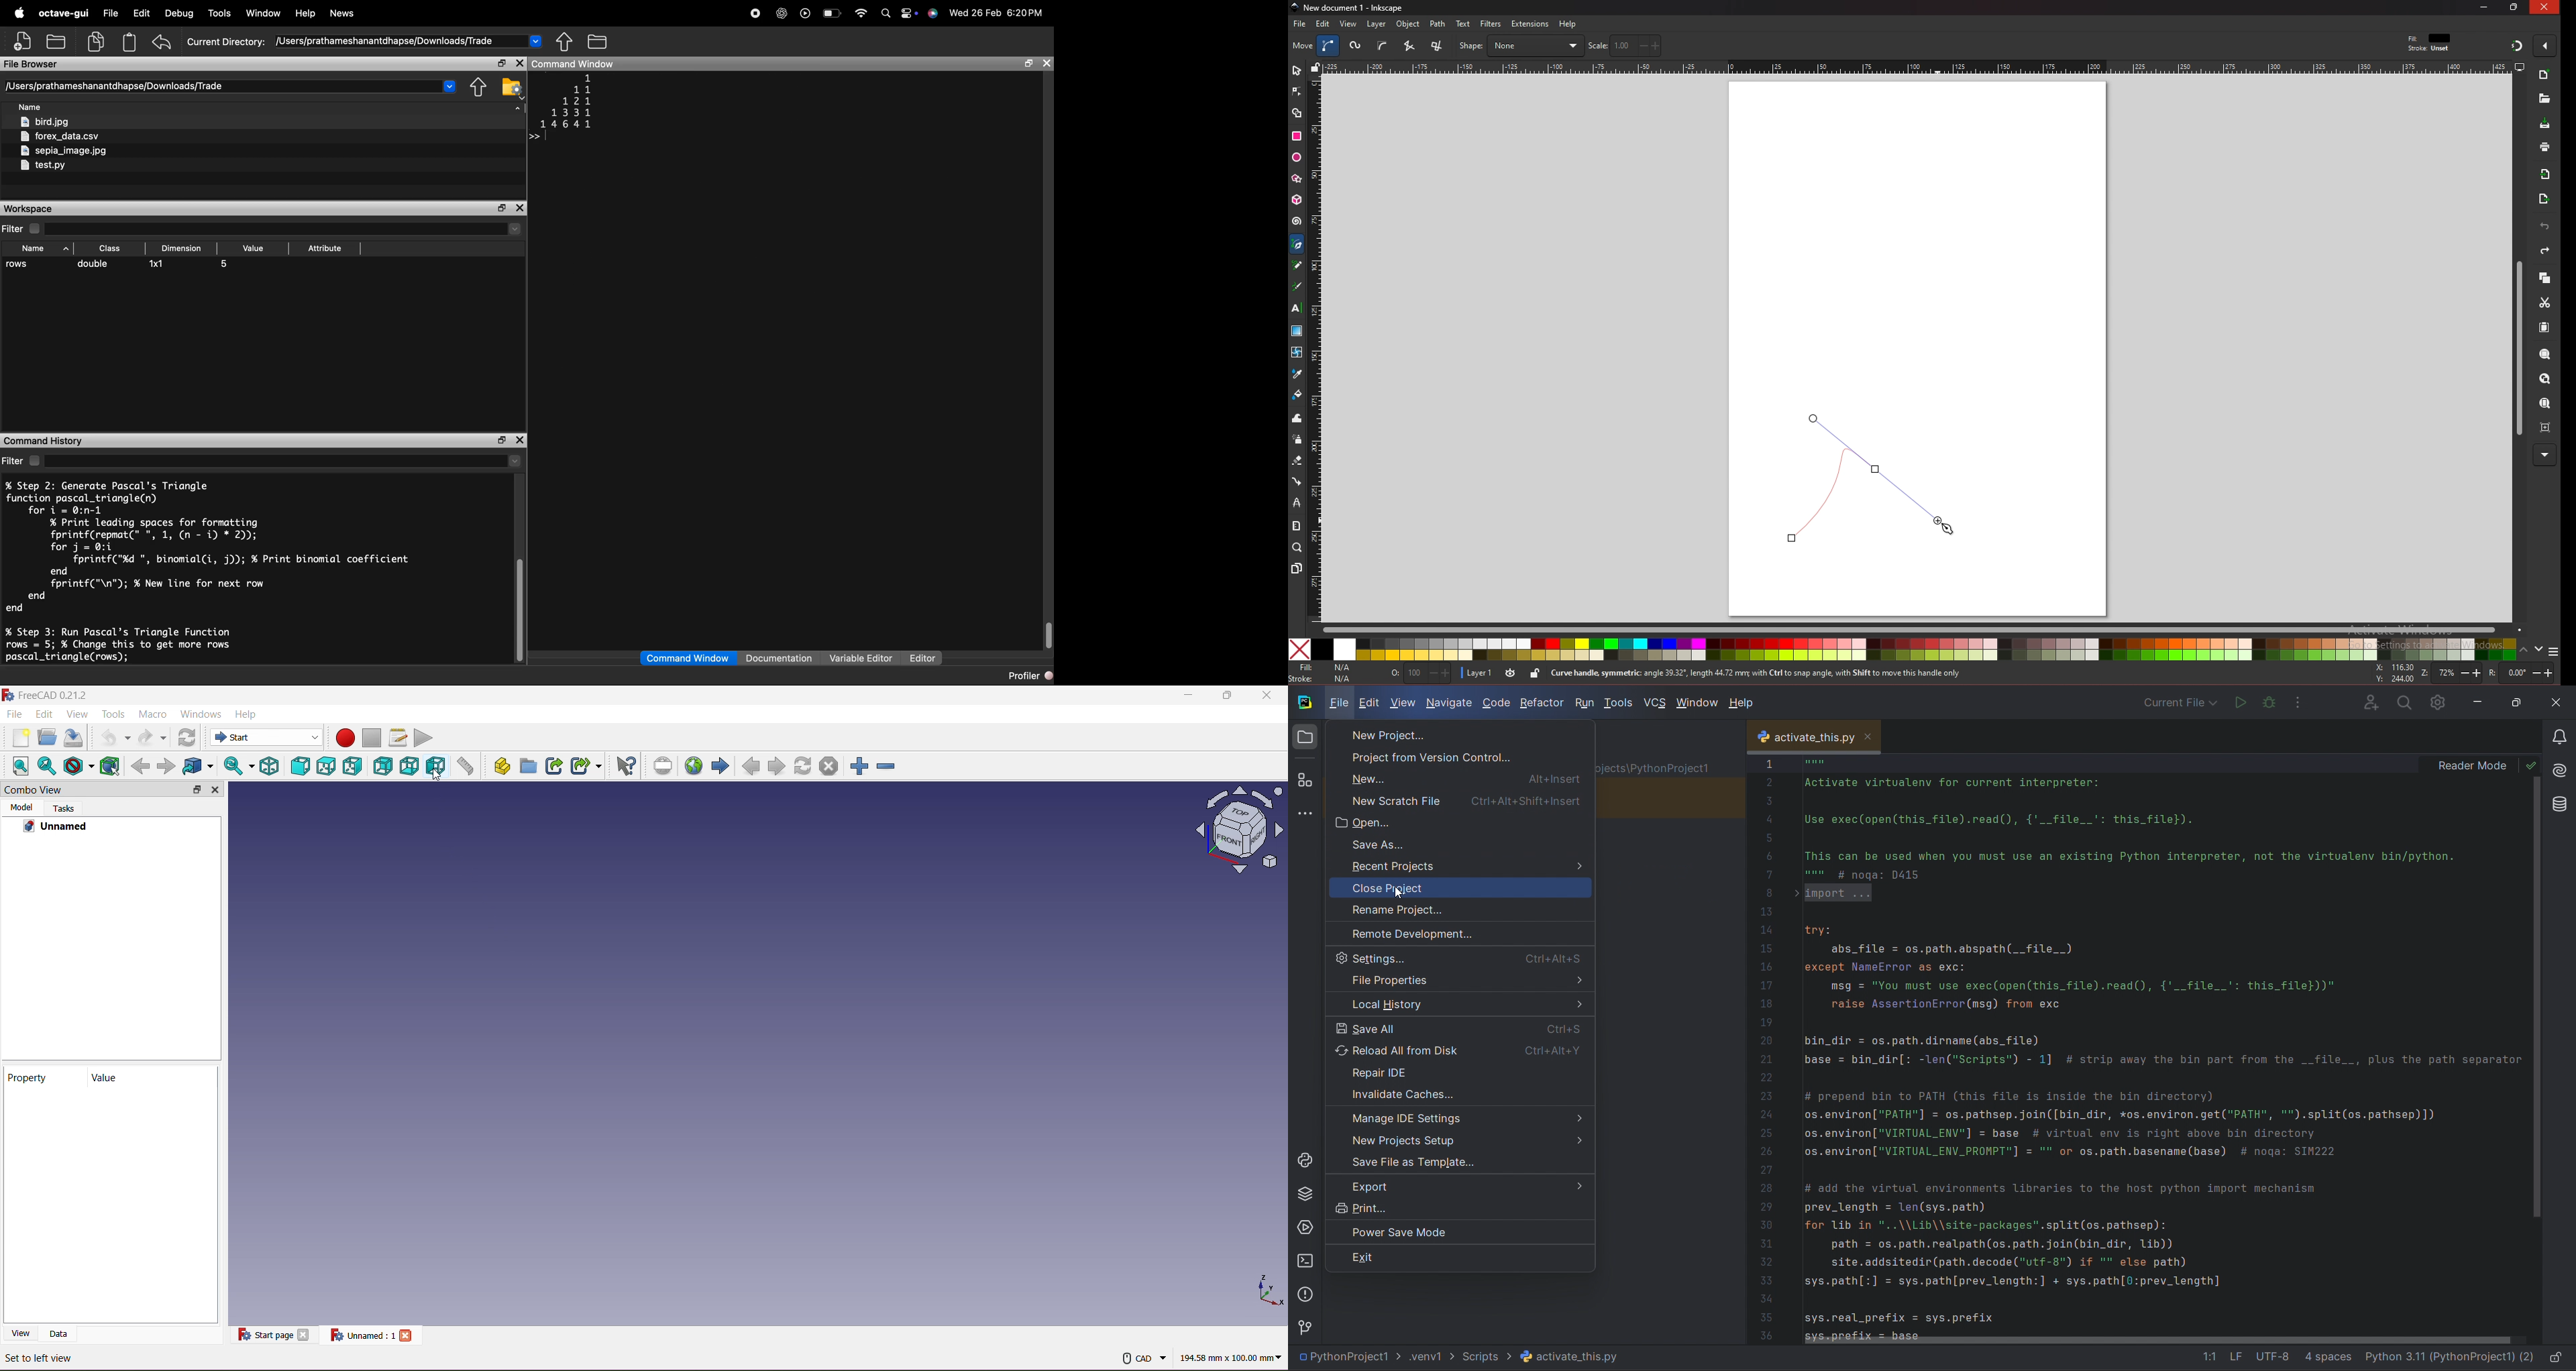 This screenshot has width=2576, height=1372. Describe the element at coordinates (1240, 829) in the screenshot. I see `Axis View` at that location.